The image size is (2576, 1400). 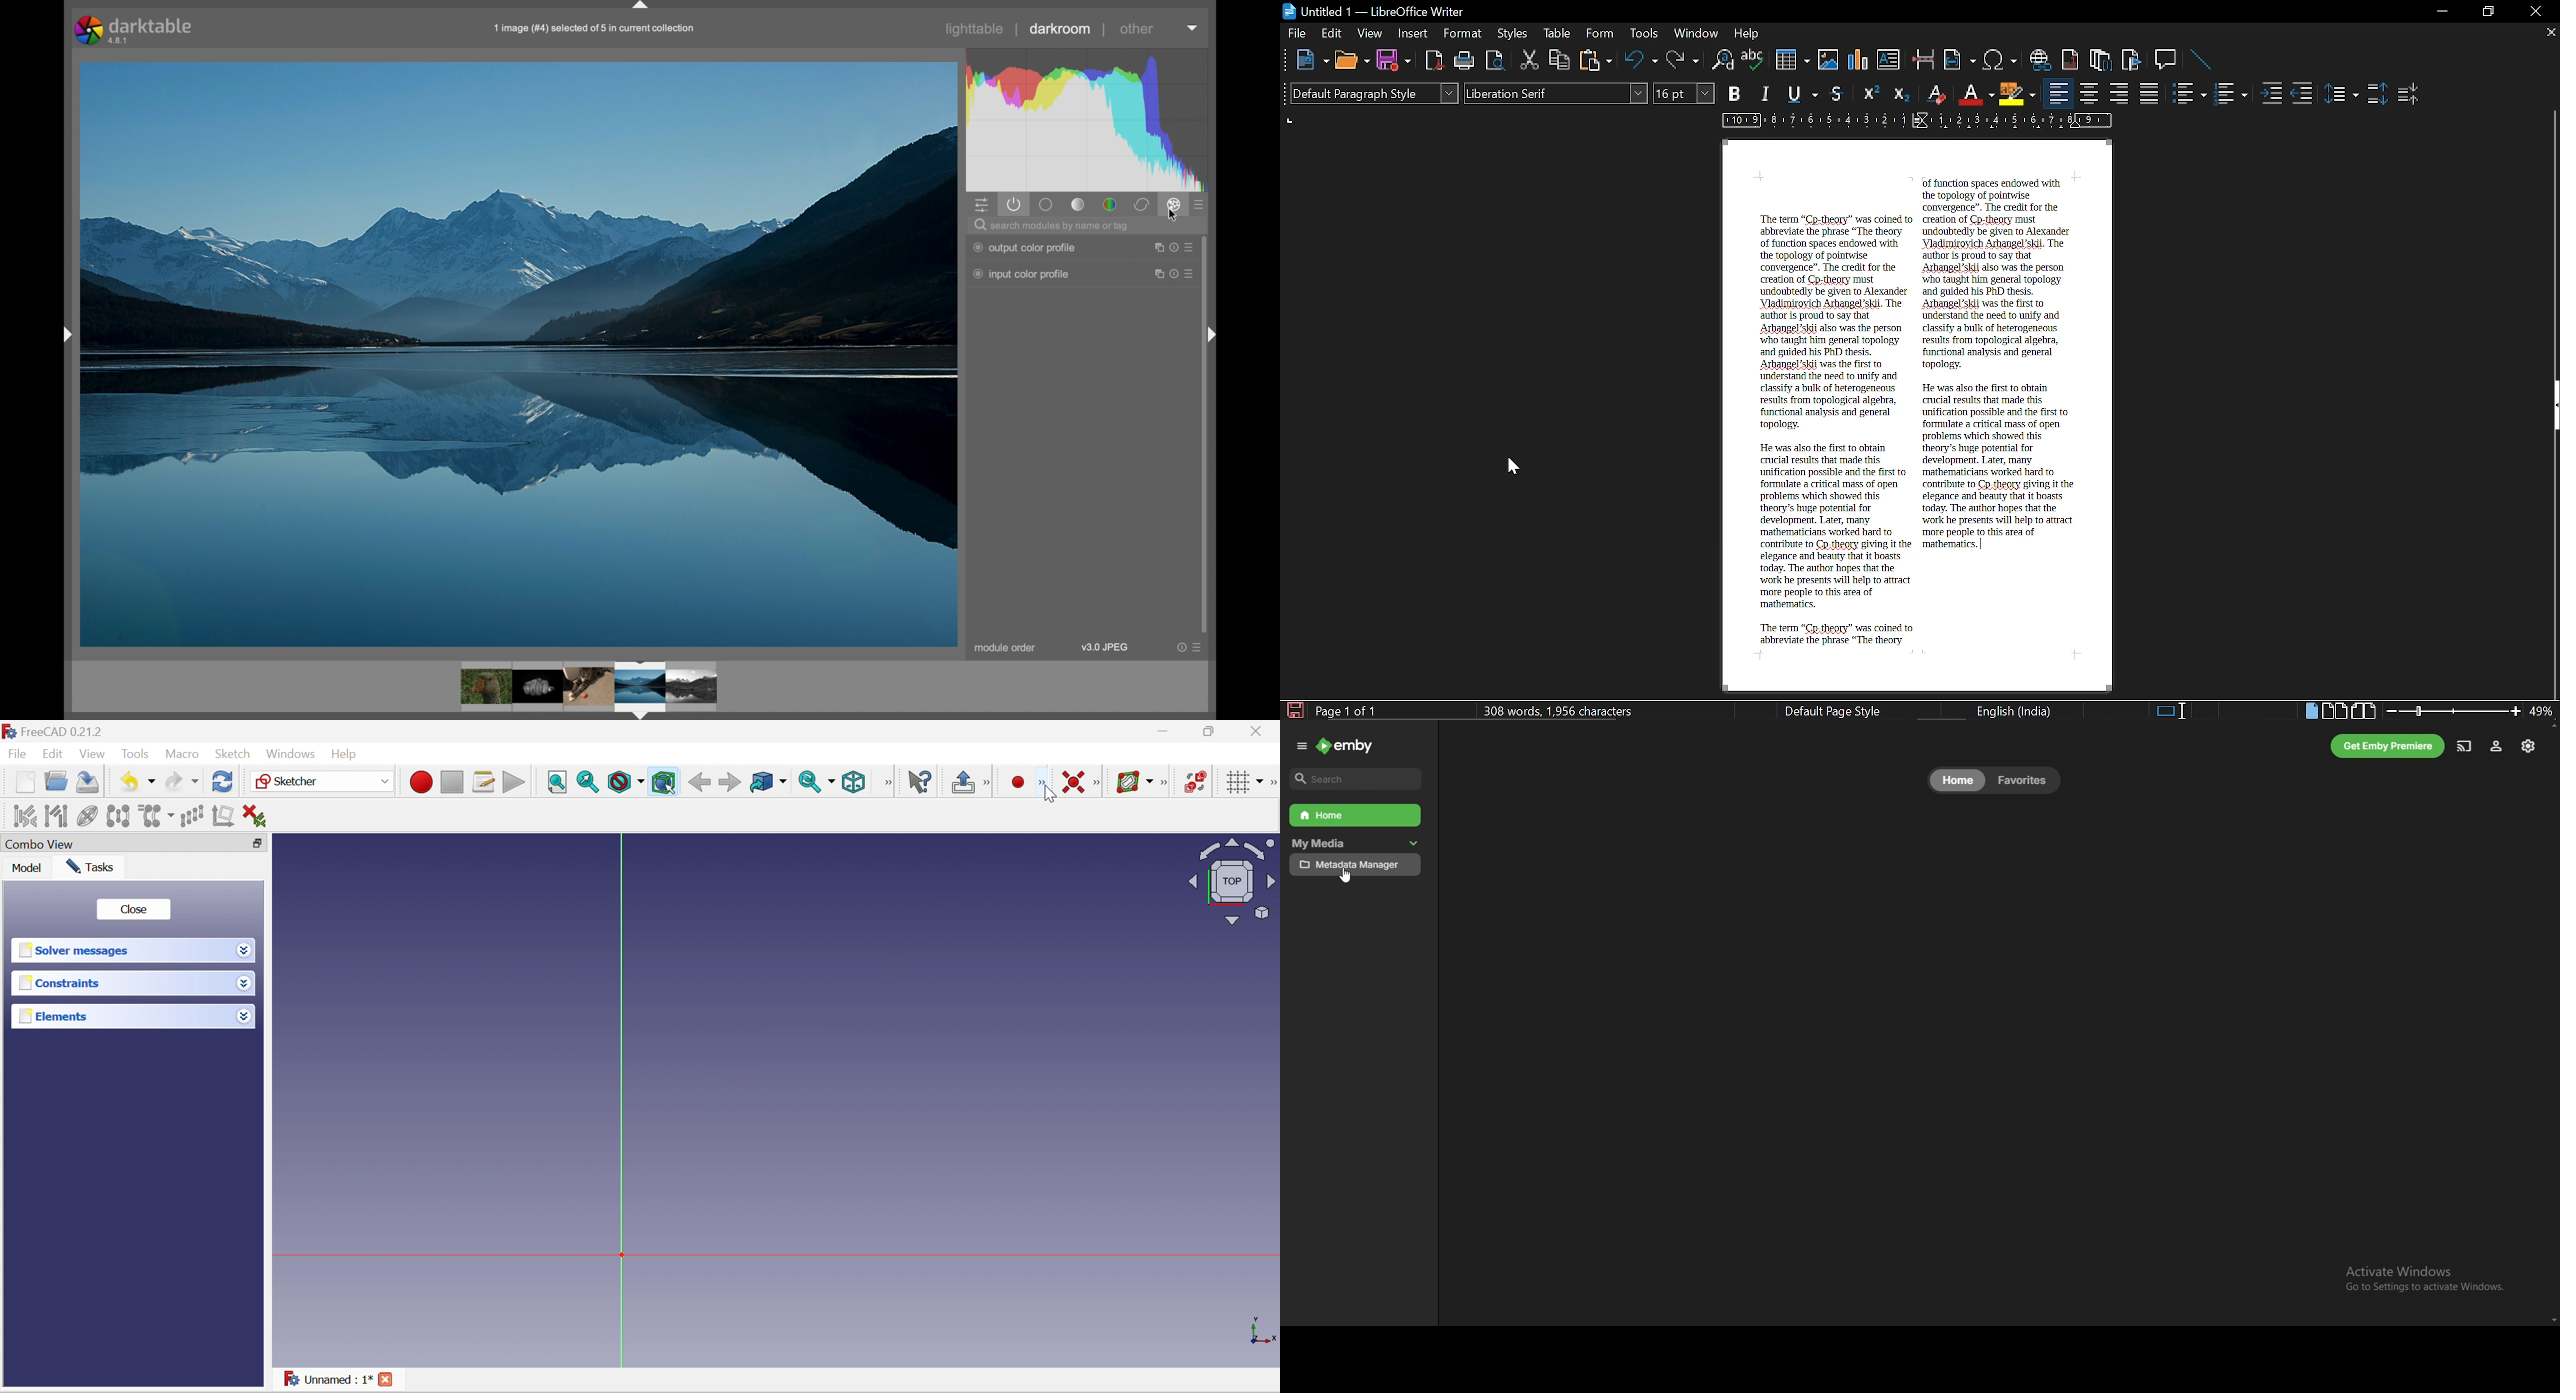 What do you see at coordinates (1143, 204) in the screenshot?
I see `correct` at bounding box center [1143, 204].